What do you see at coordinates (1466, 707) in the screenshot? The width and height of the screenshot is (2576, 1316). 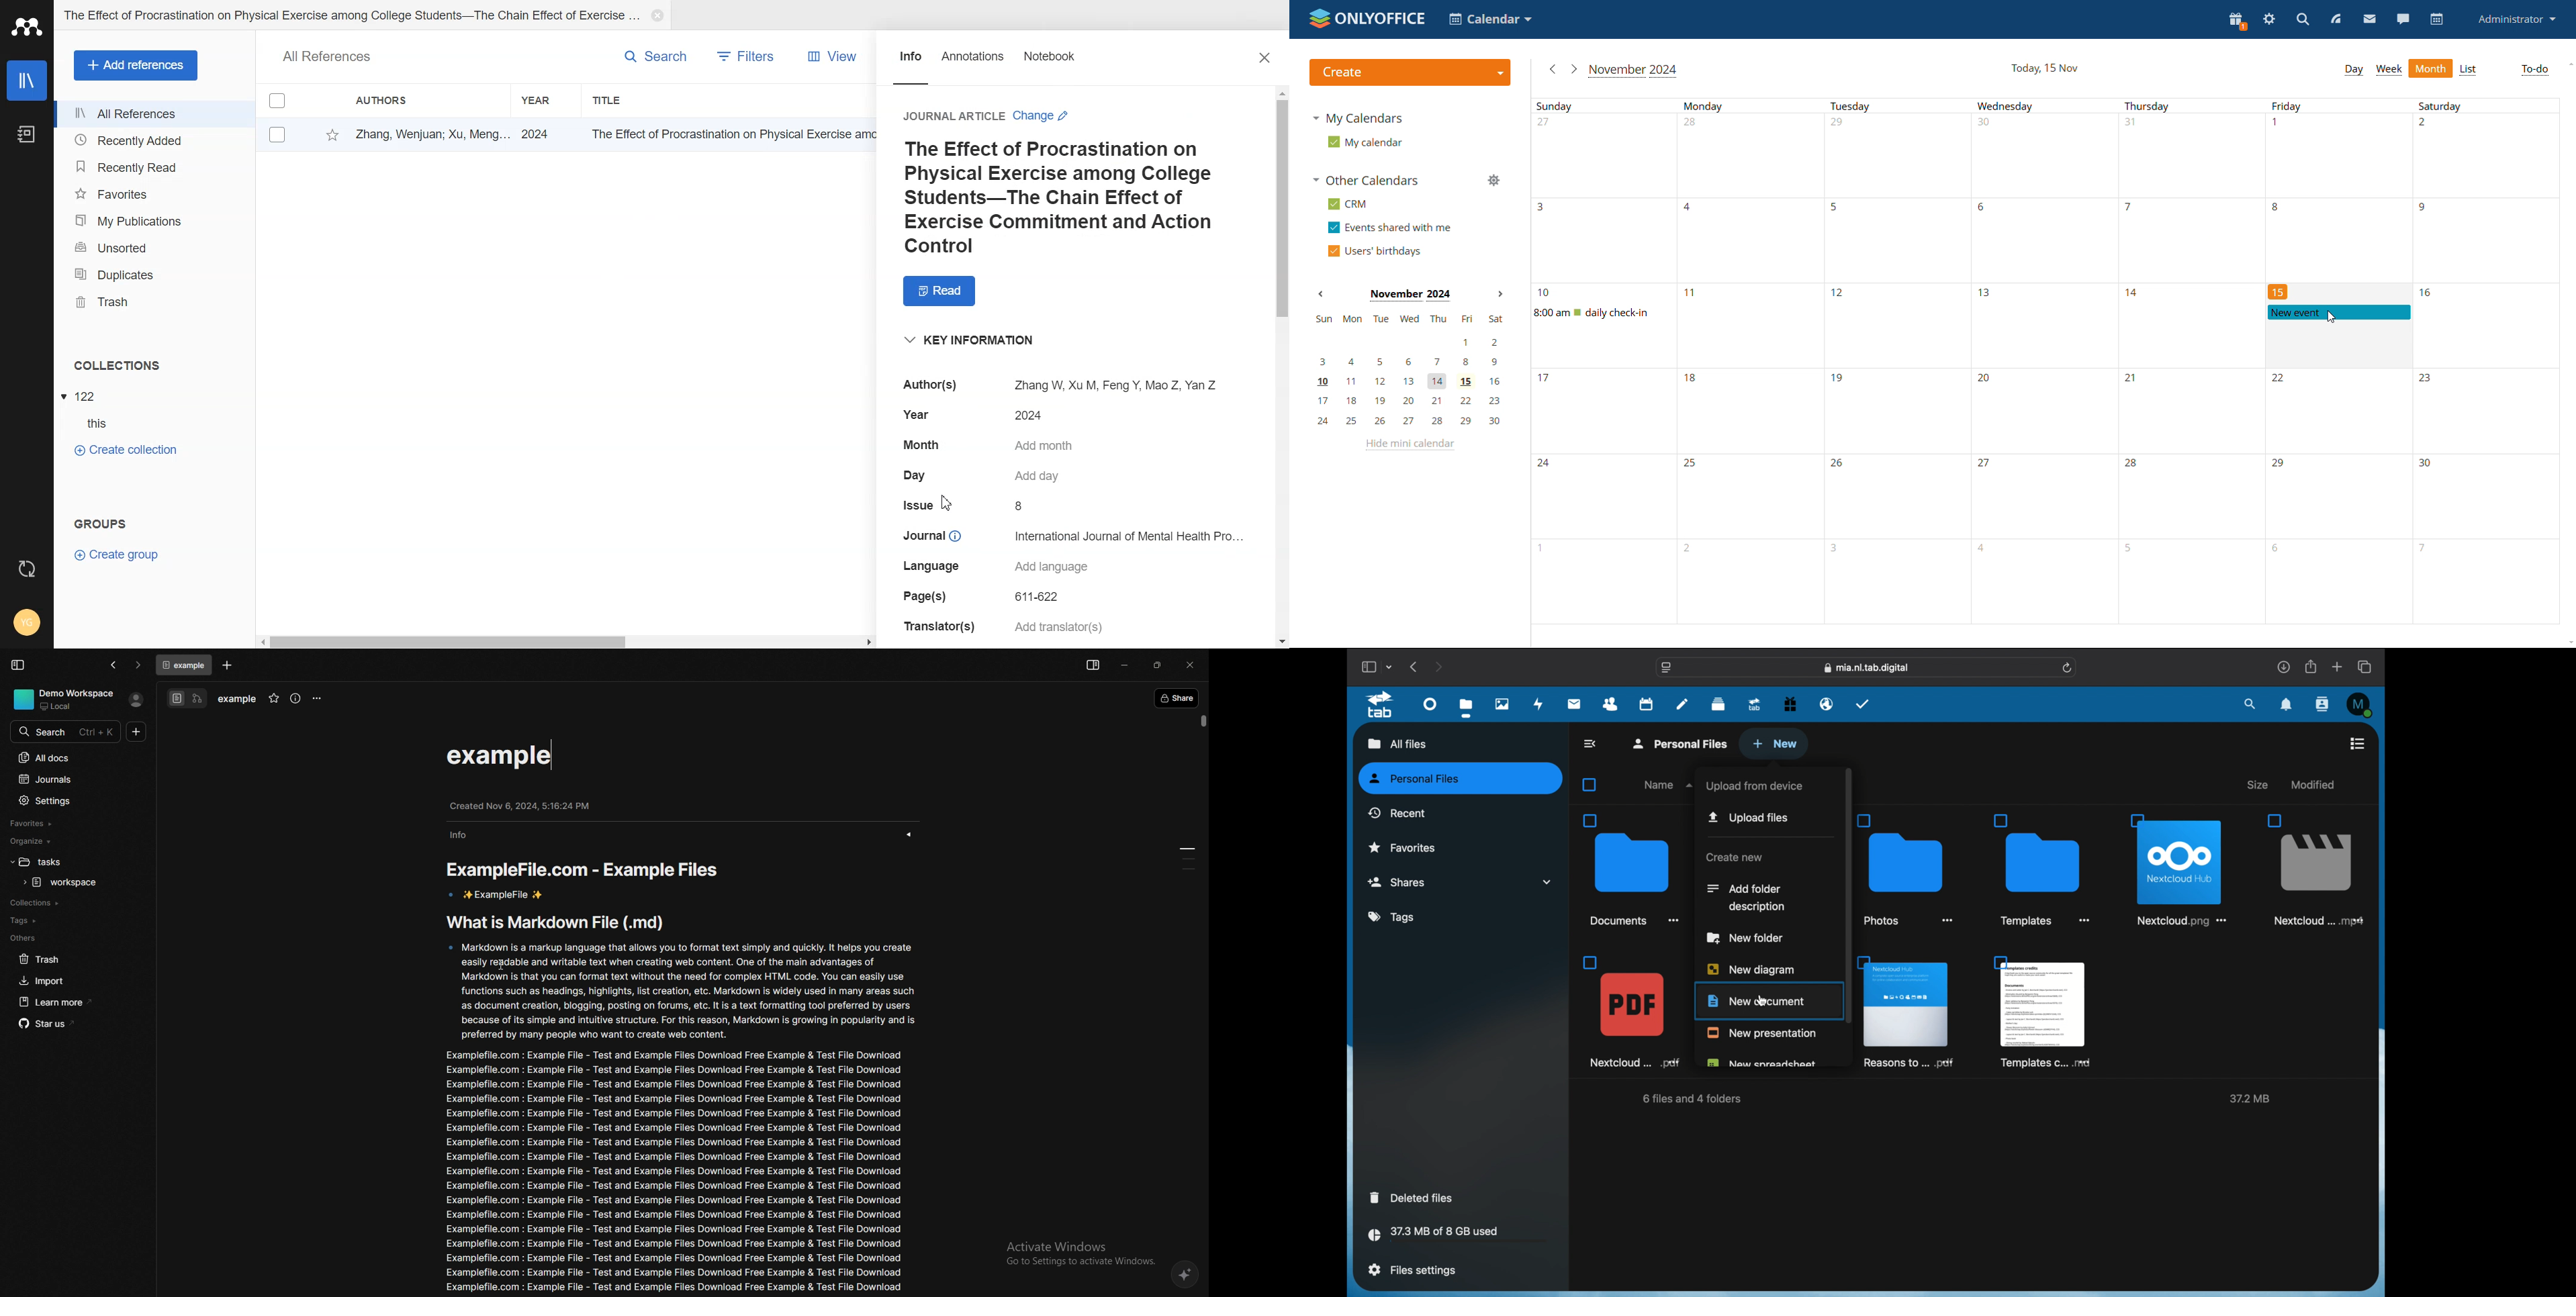 I see `files` at bounding box center [1466, 707].